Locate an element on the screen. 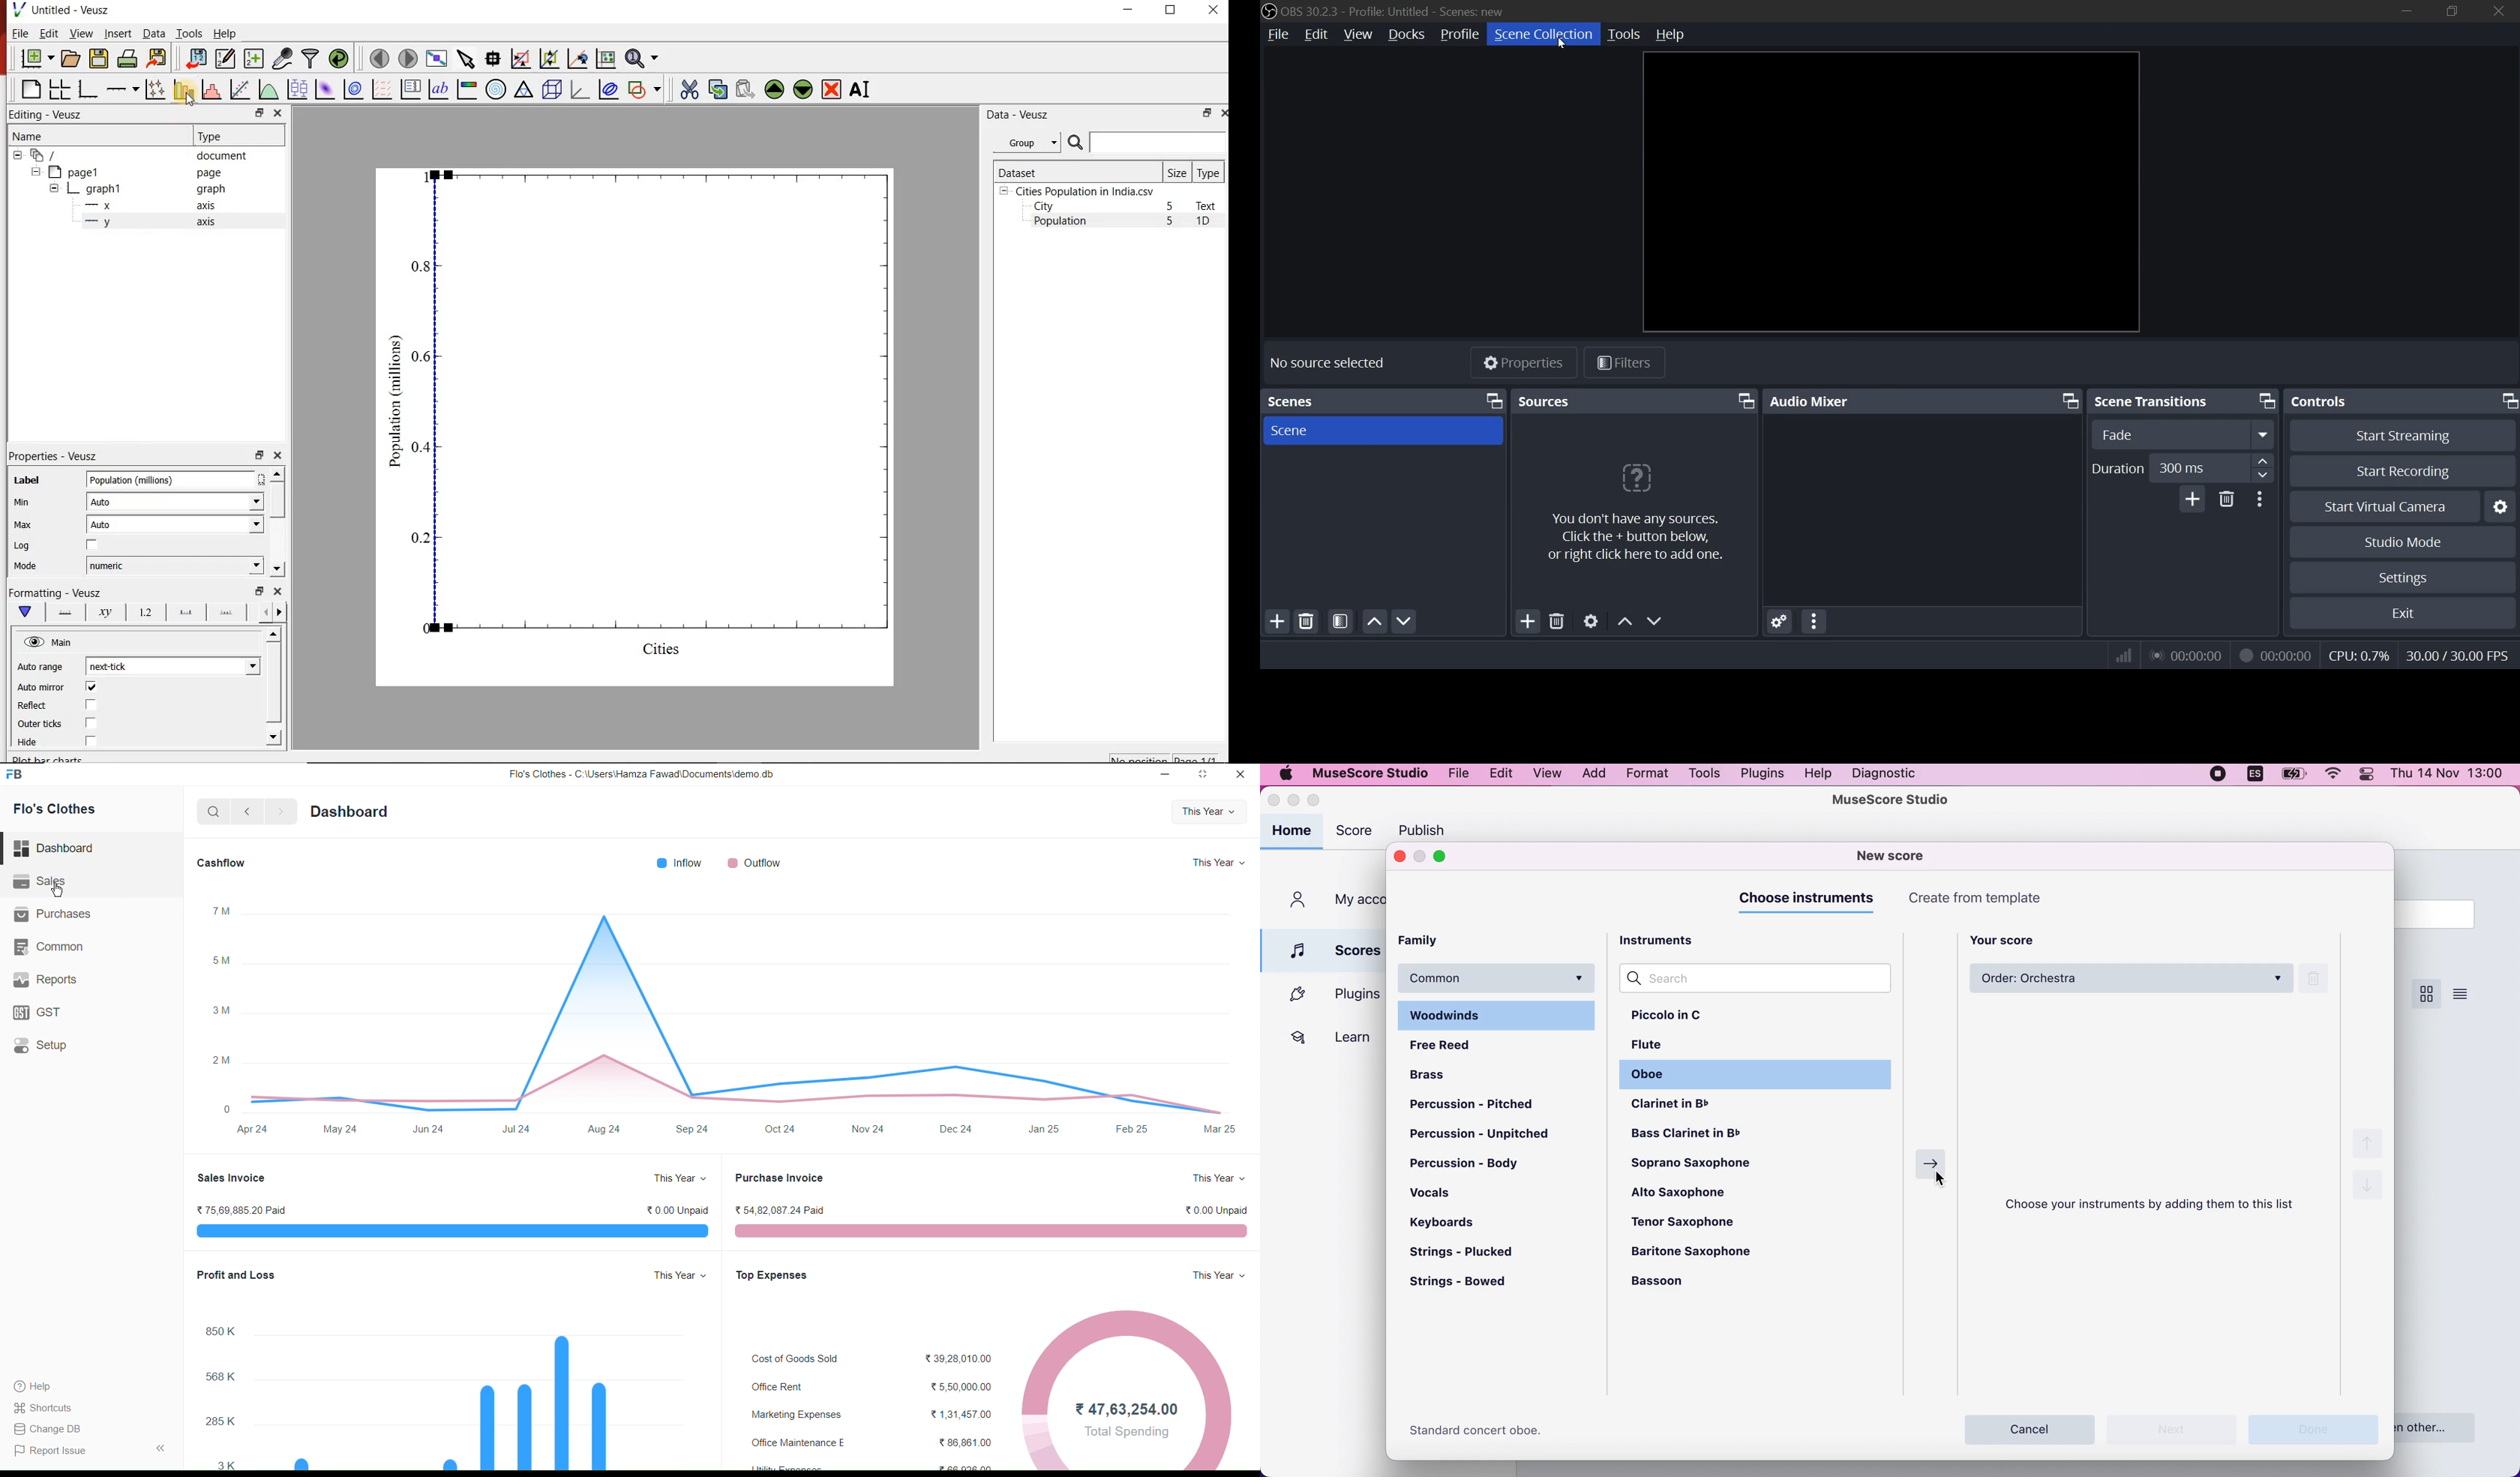 The width and height of the screenshot is (2520, 1484). Type is located at coordinates (237, 136).